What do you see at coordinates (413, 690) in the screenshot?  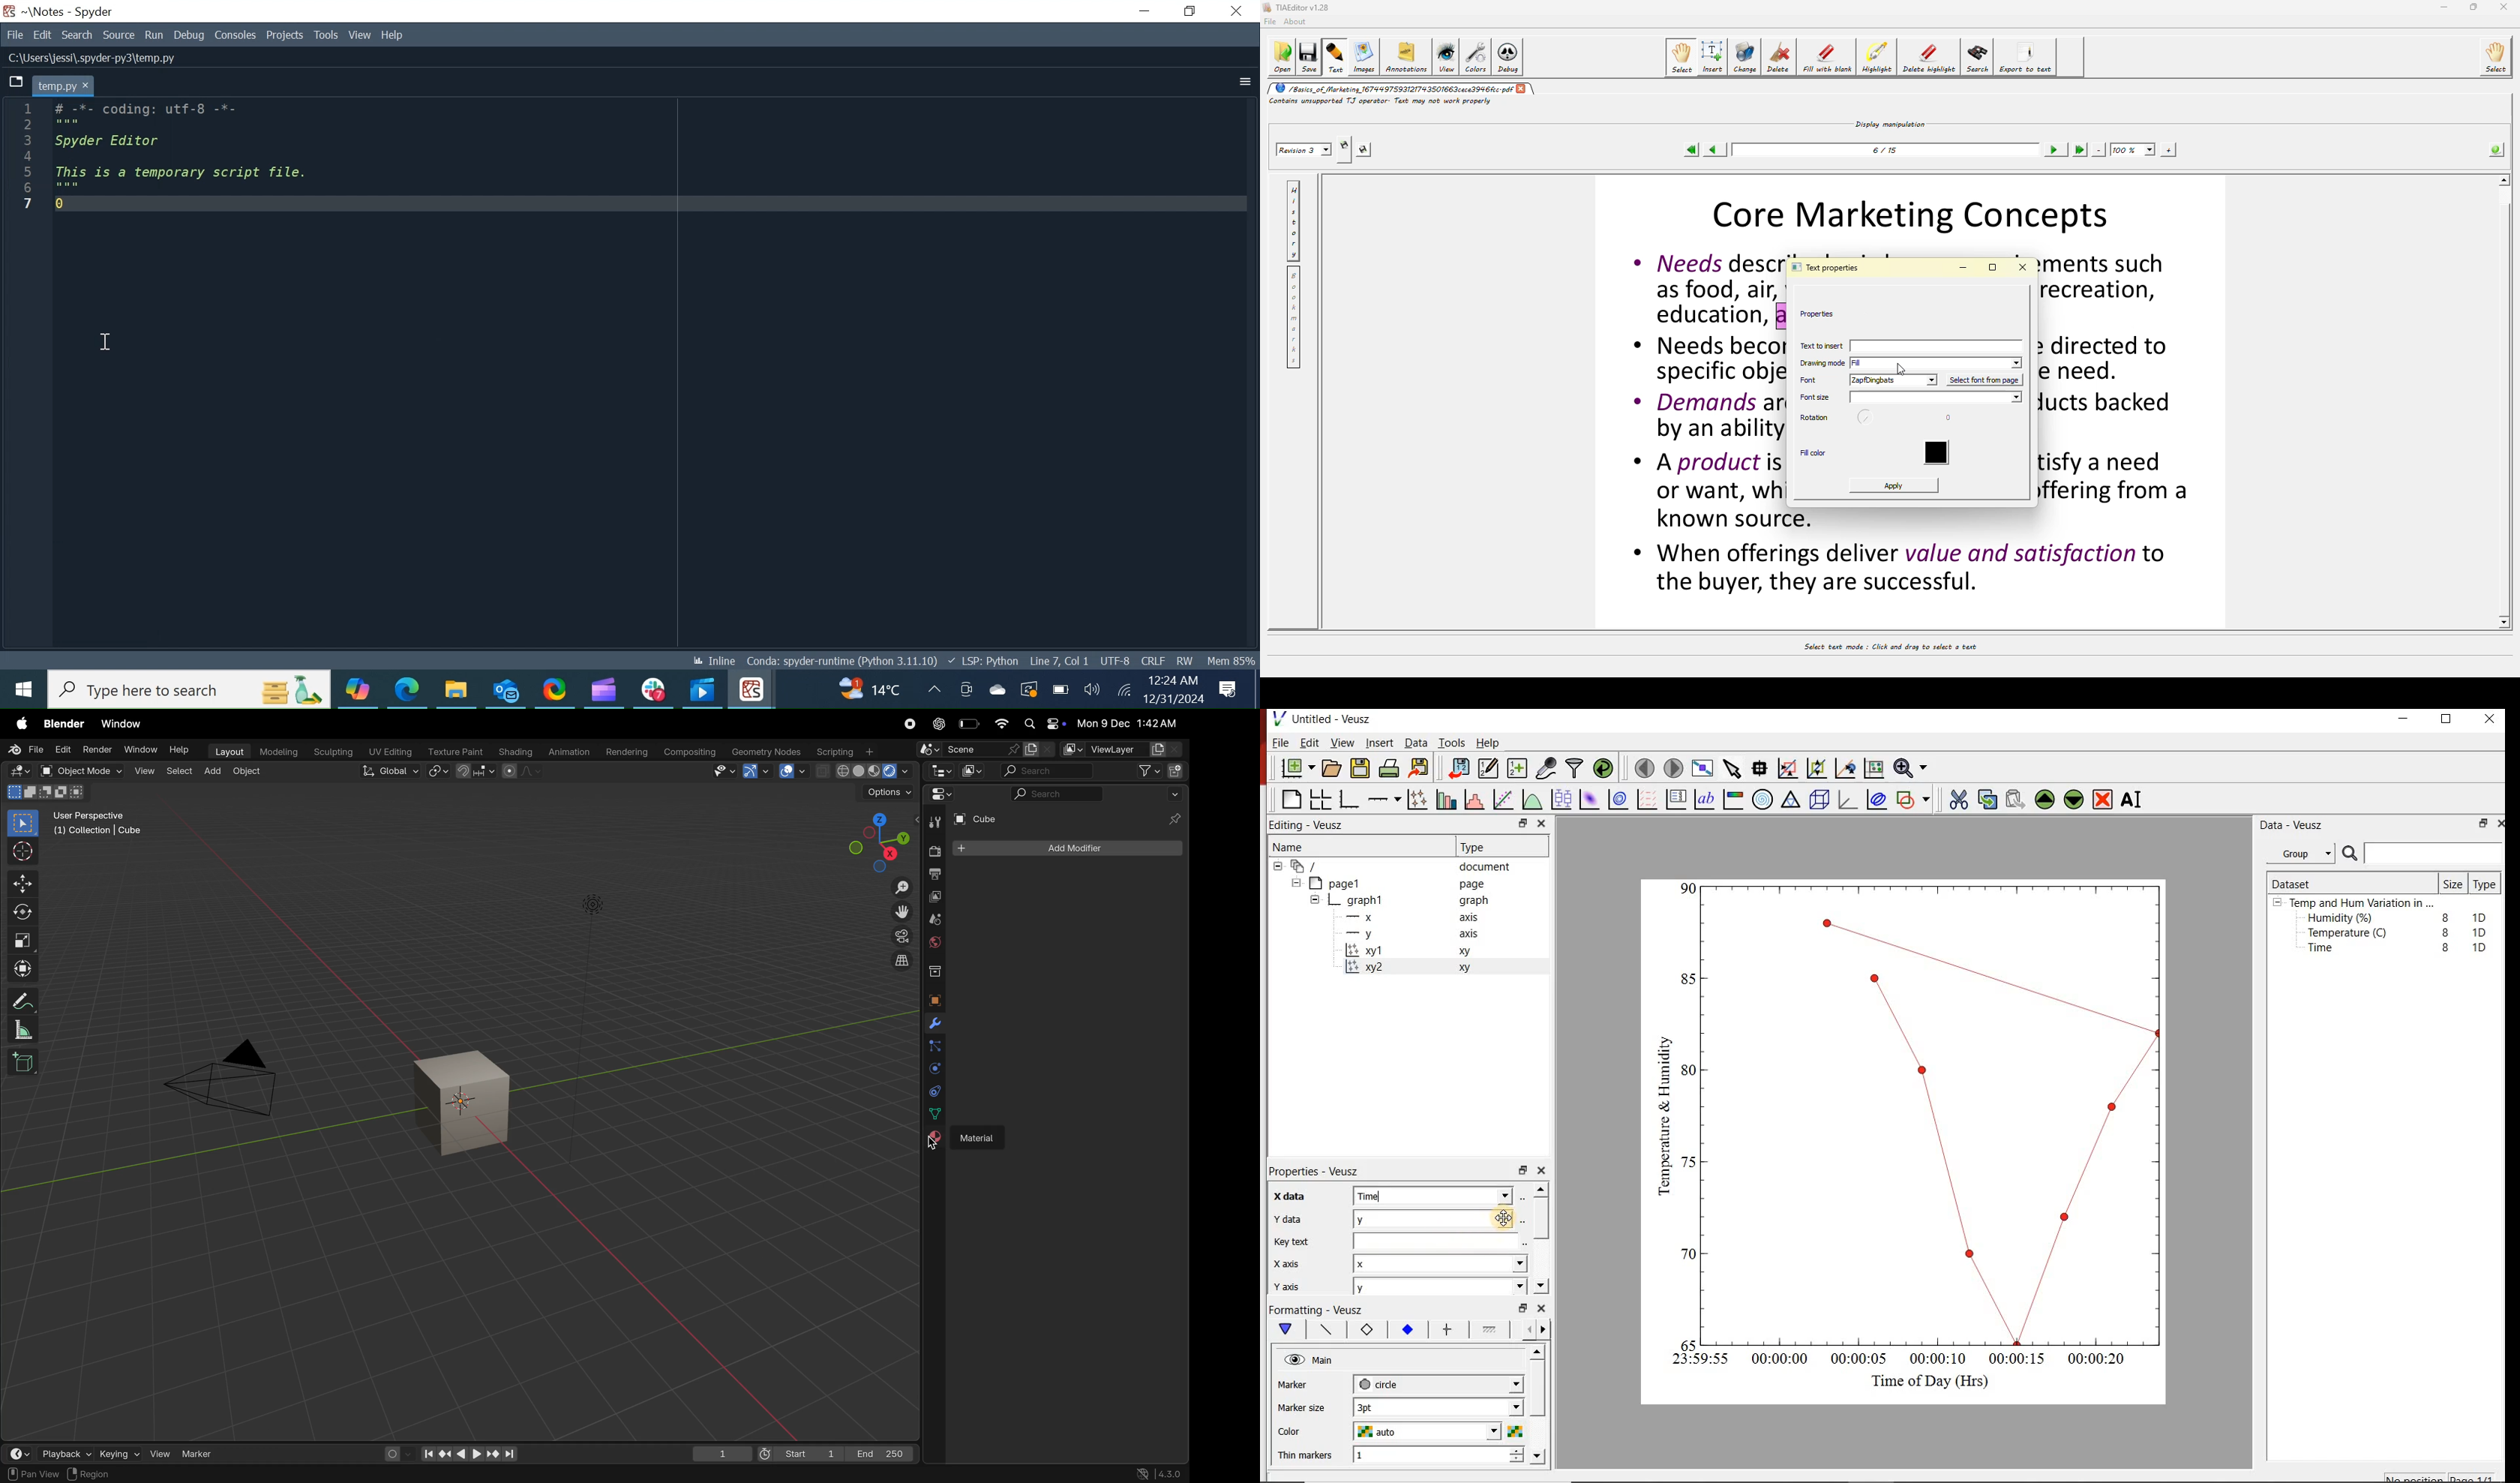 I see `Microsoft Edge Desktop Icon` at bounding box center [413, 690].